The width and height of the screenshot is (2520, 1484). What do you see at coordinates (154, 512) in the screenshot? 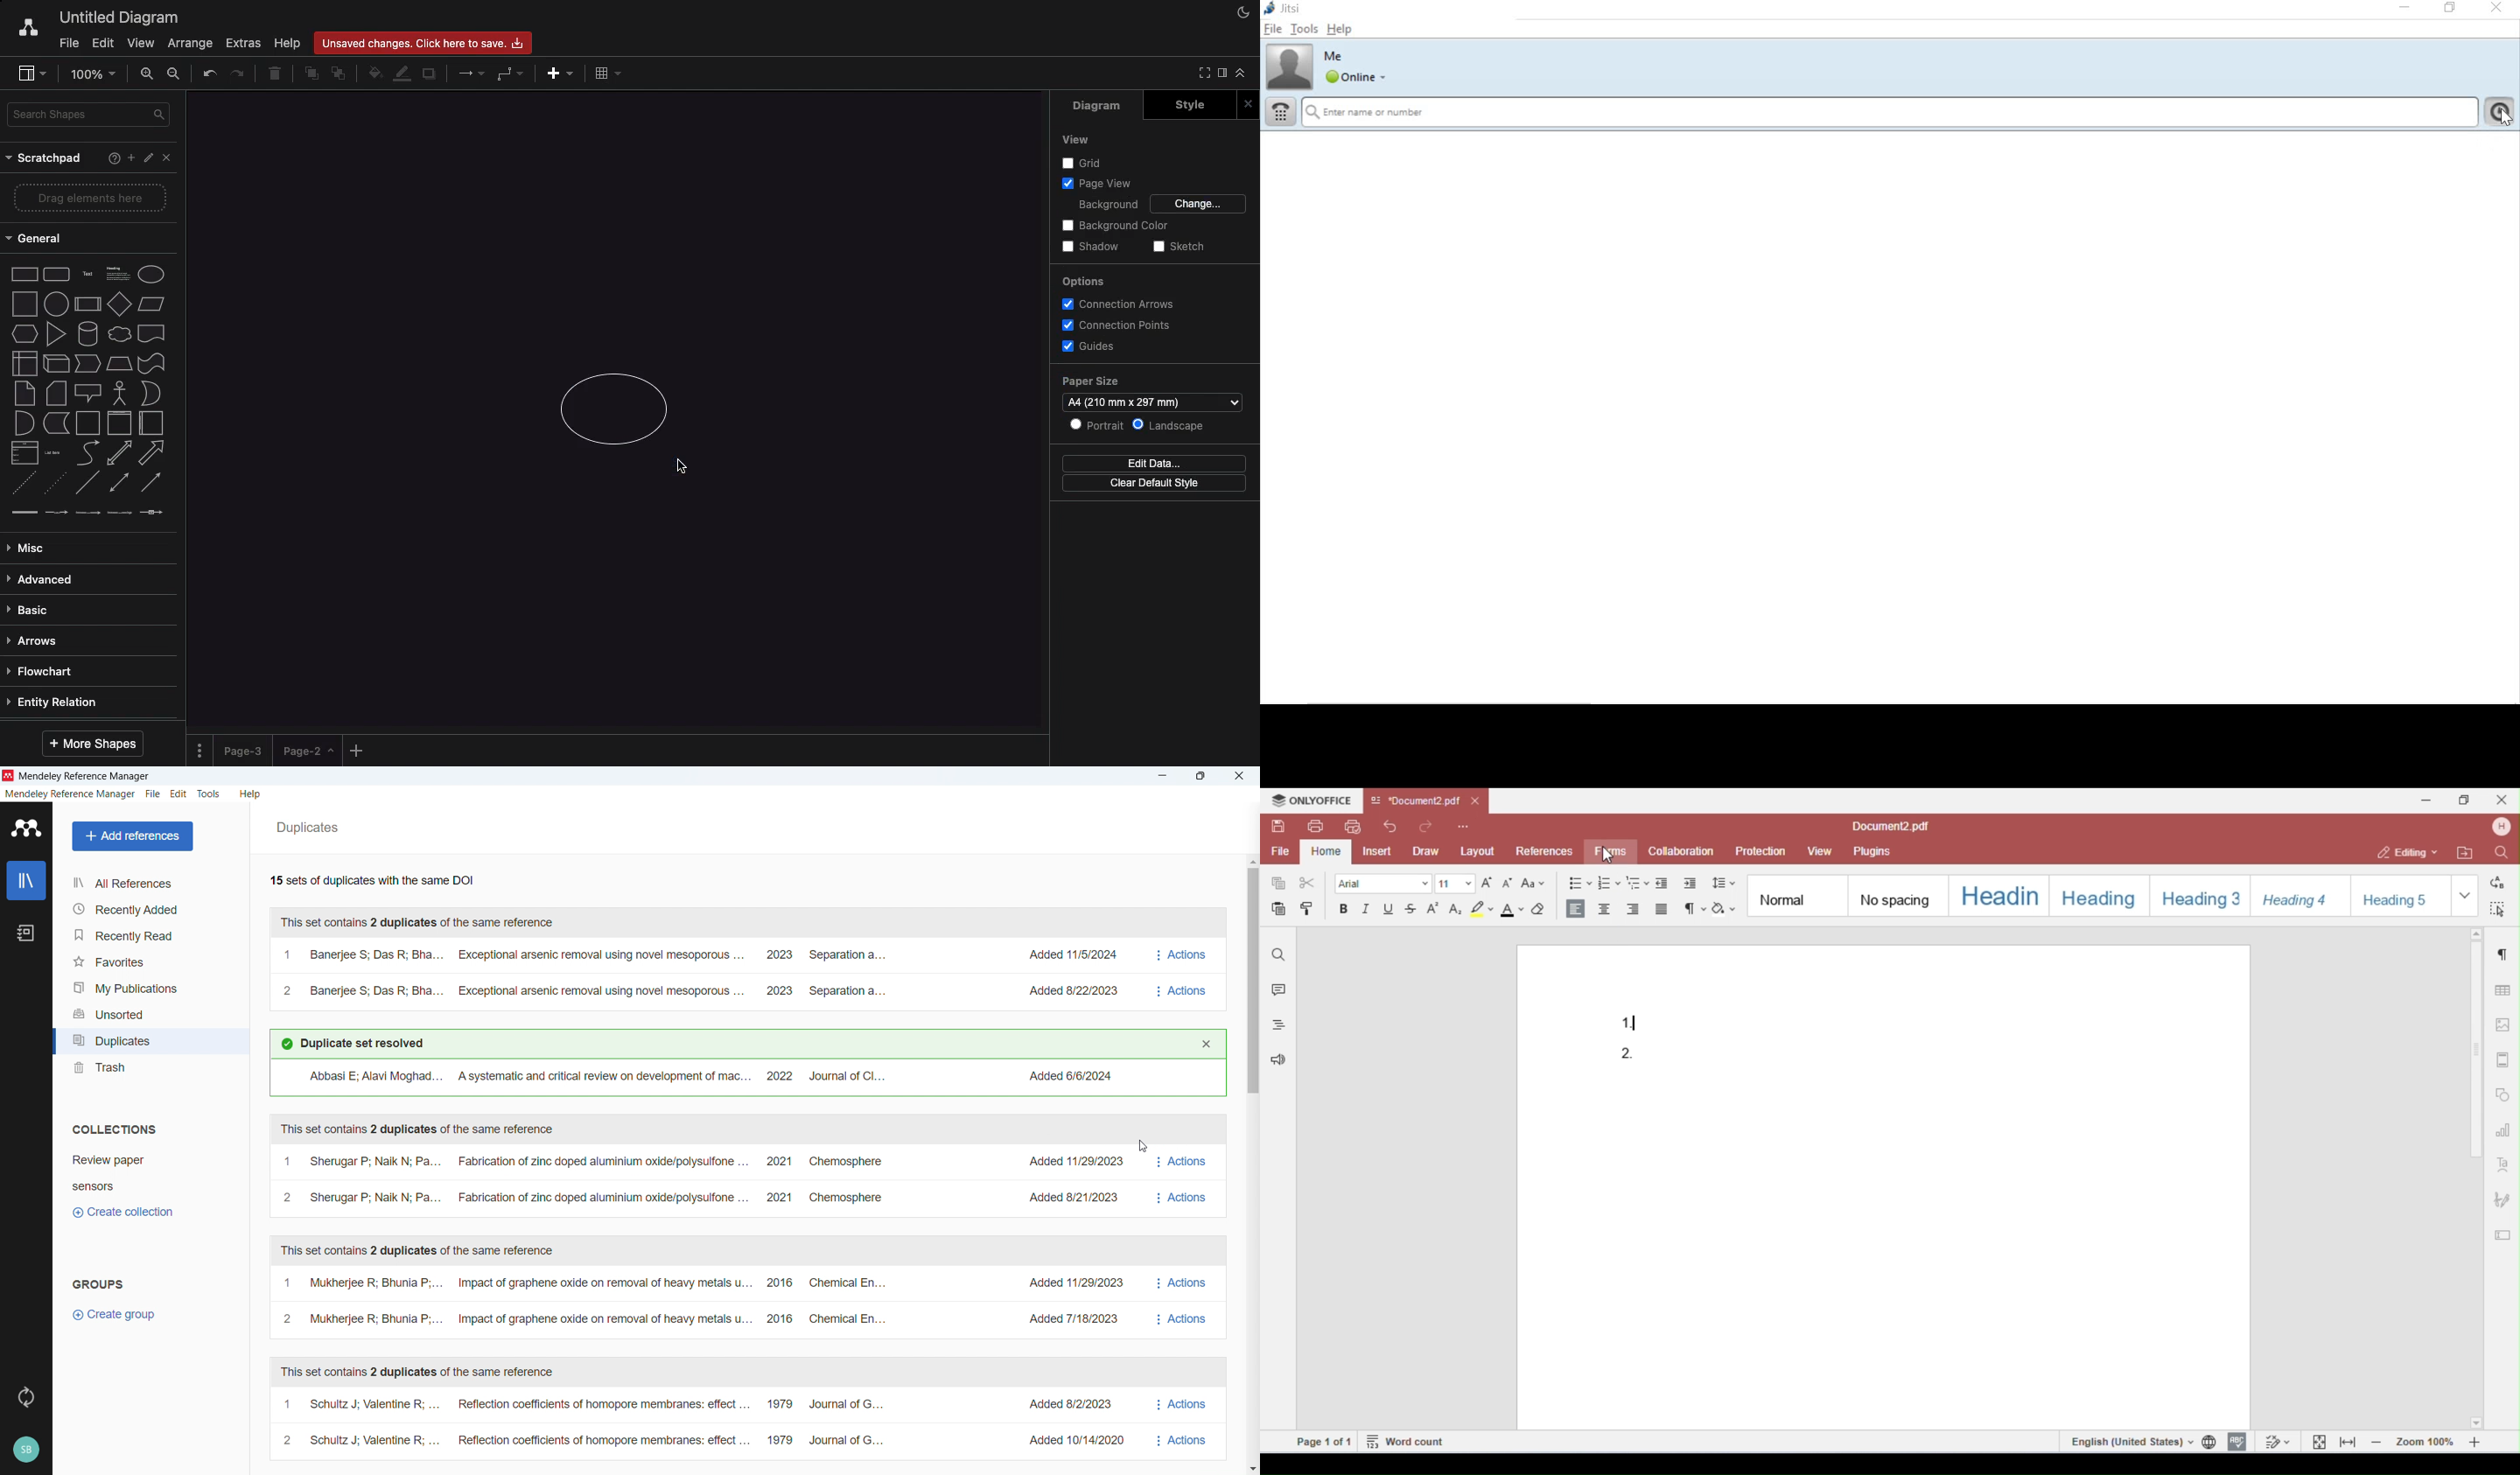
I see `connector with symbol` at bounding box center [154, 512].